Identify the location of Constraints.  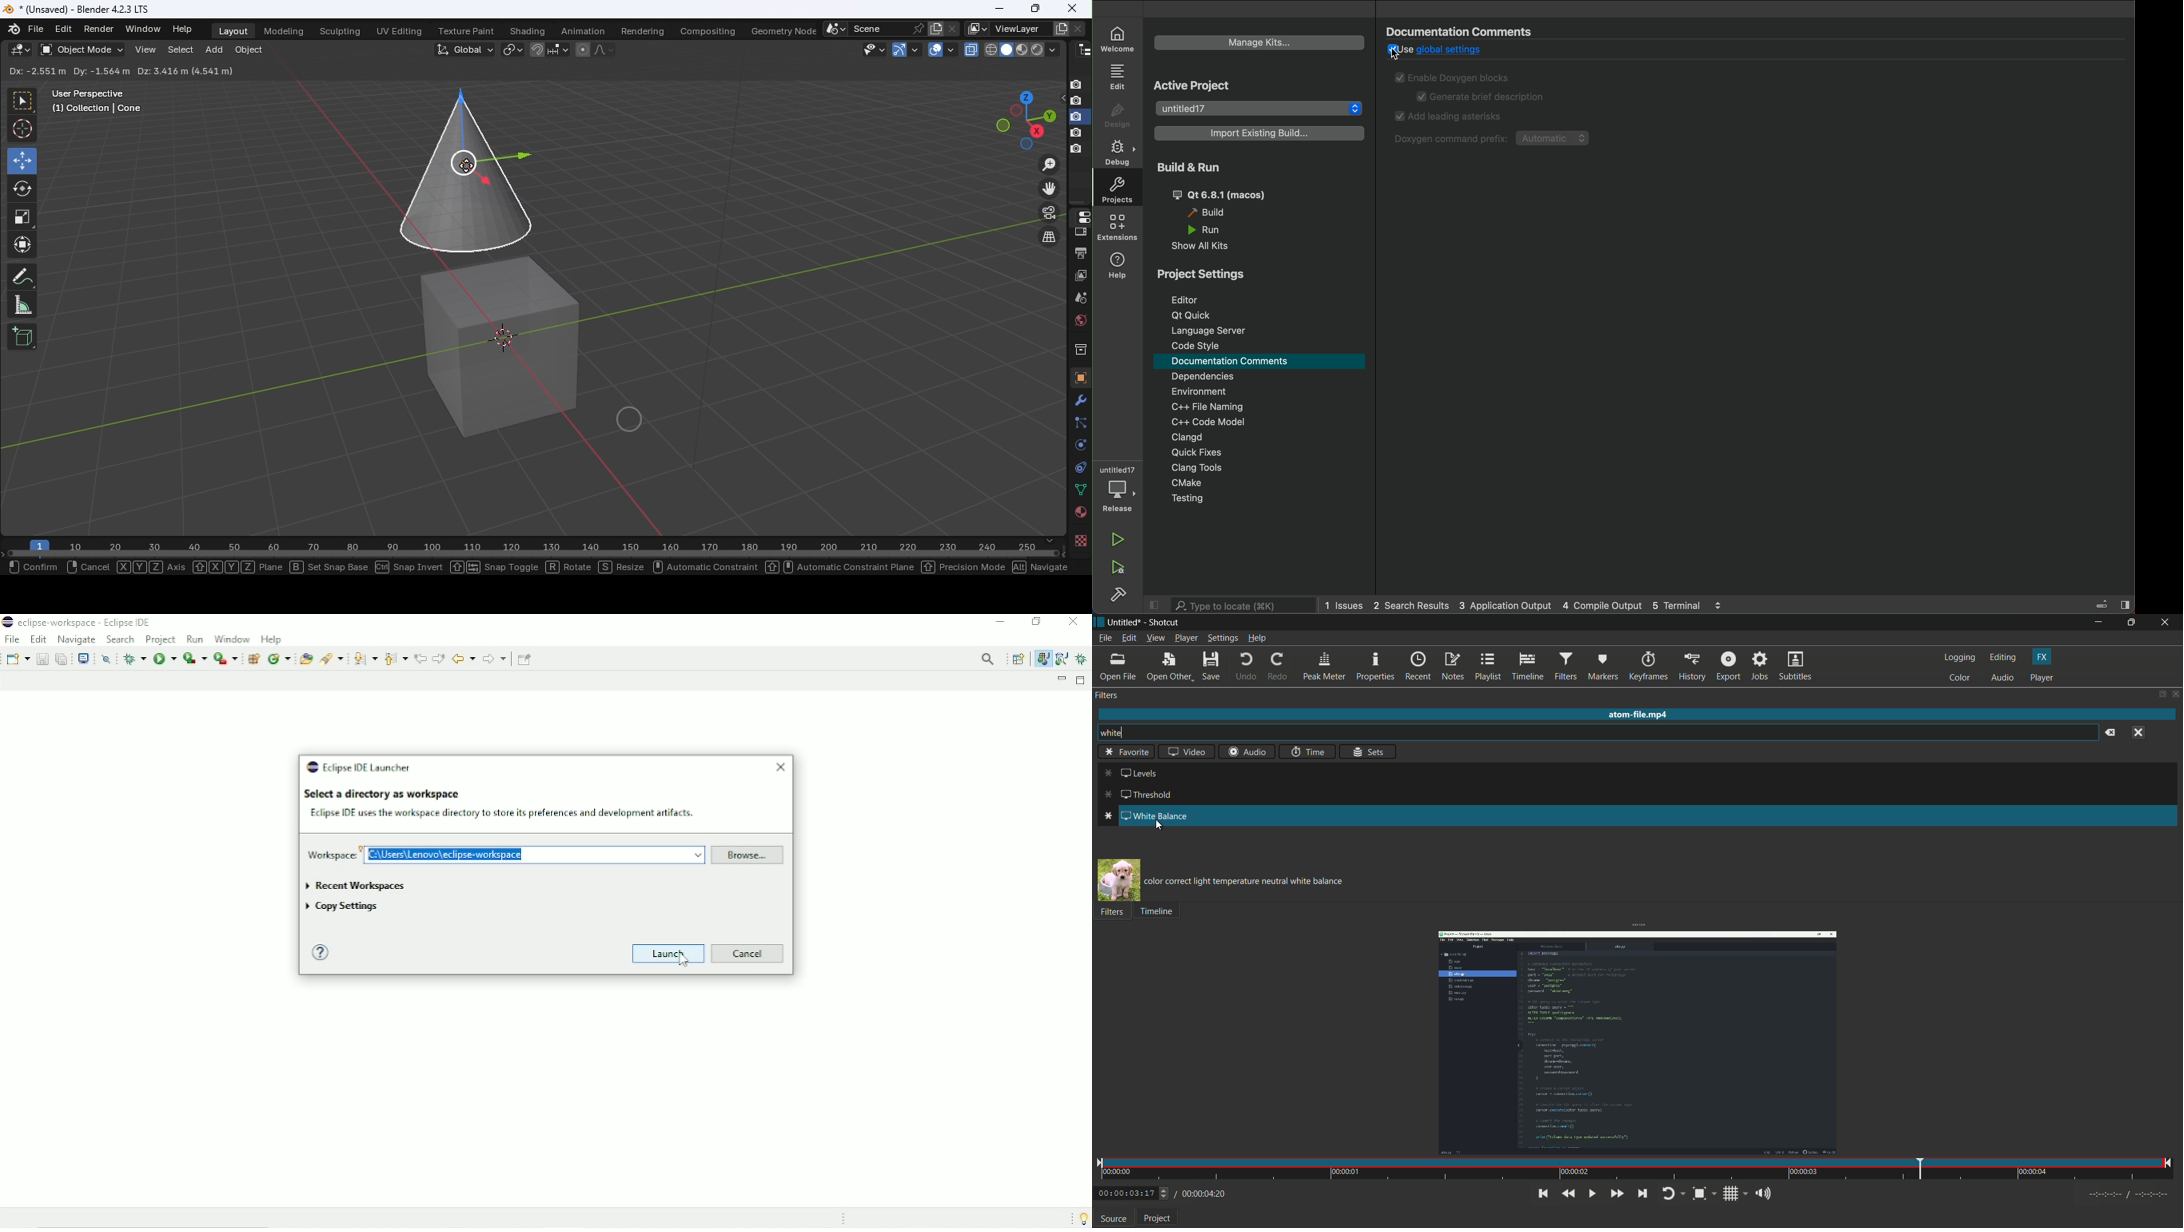
(1078, 467).